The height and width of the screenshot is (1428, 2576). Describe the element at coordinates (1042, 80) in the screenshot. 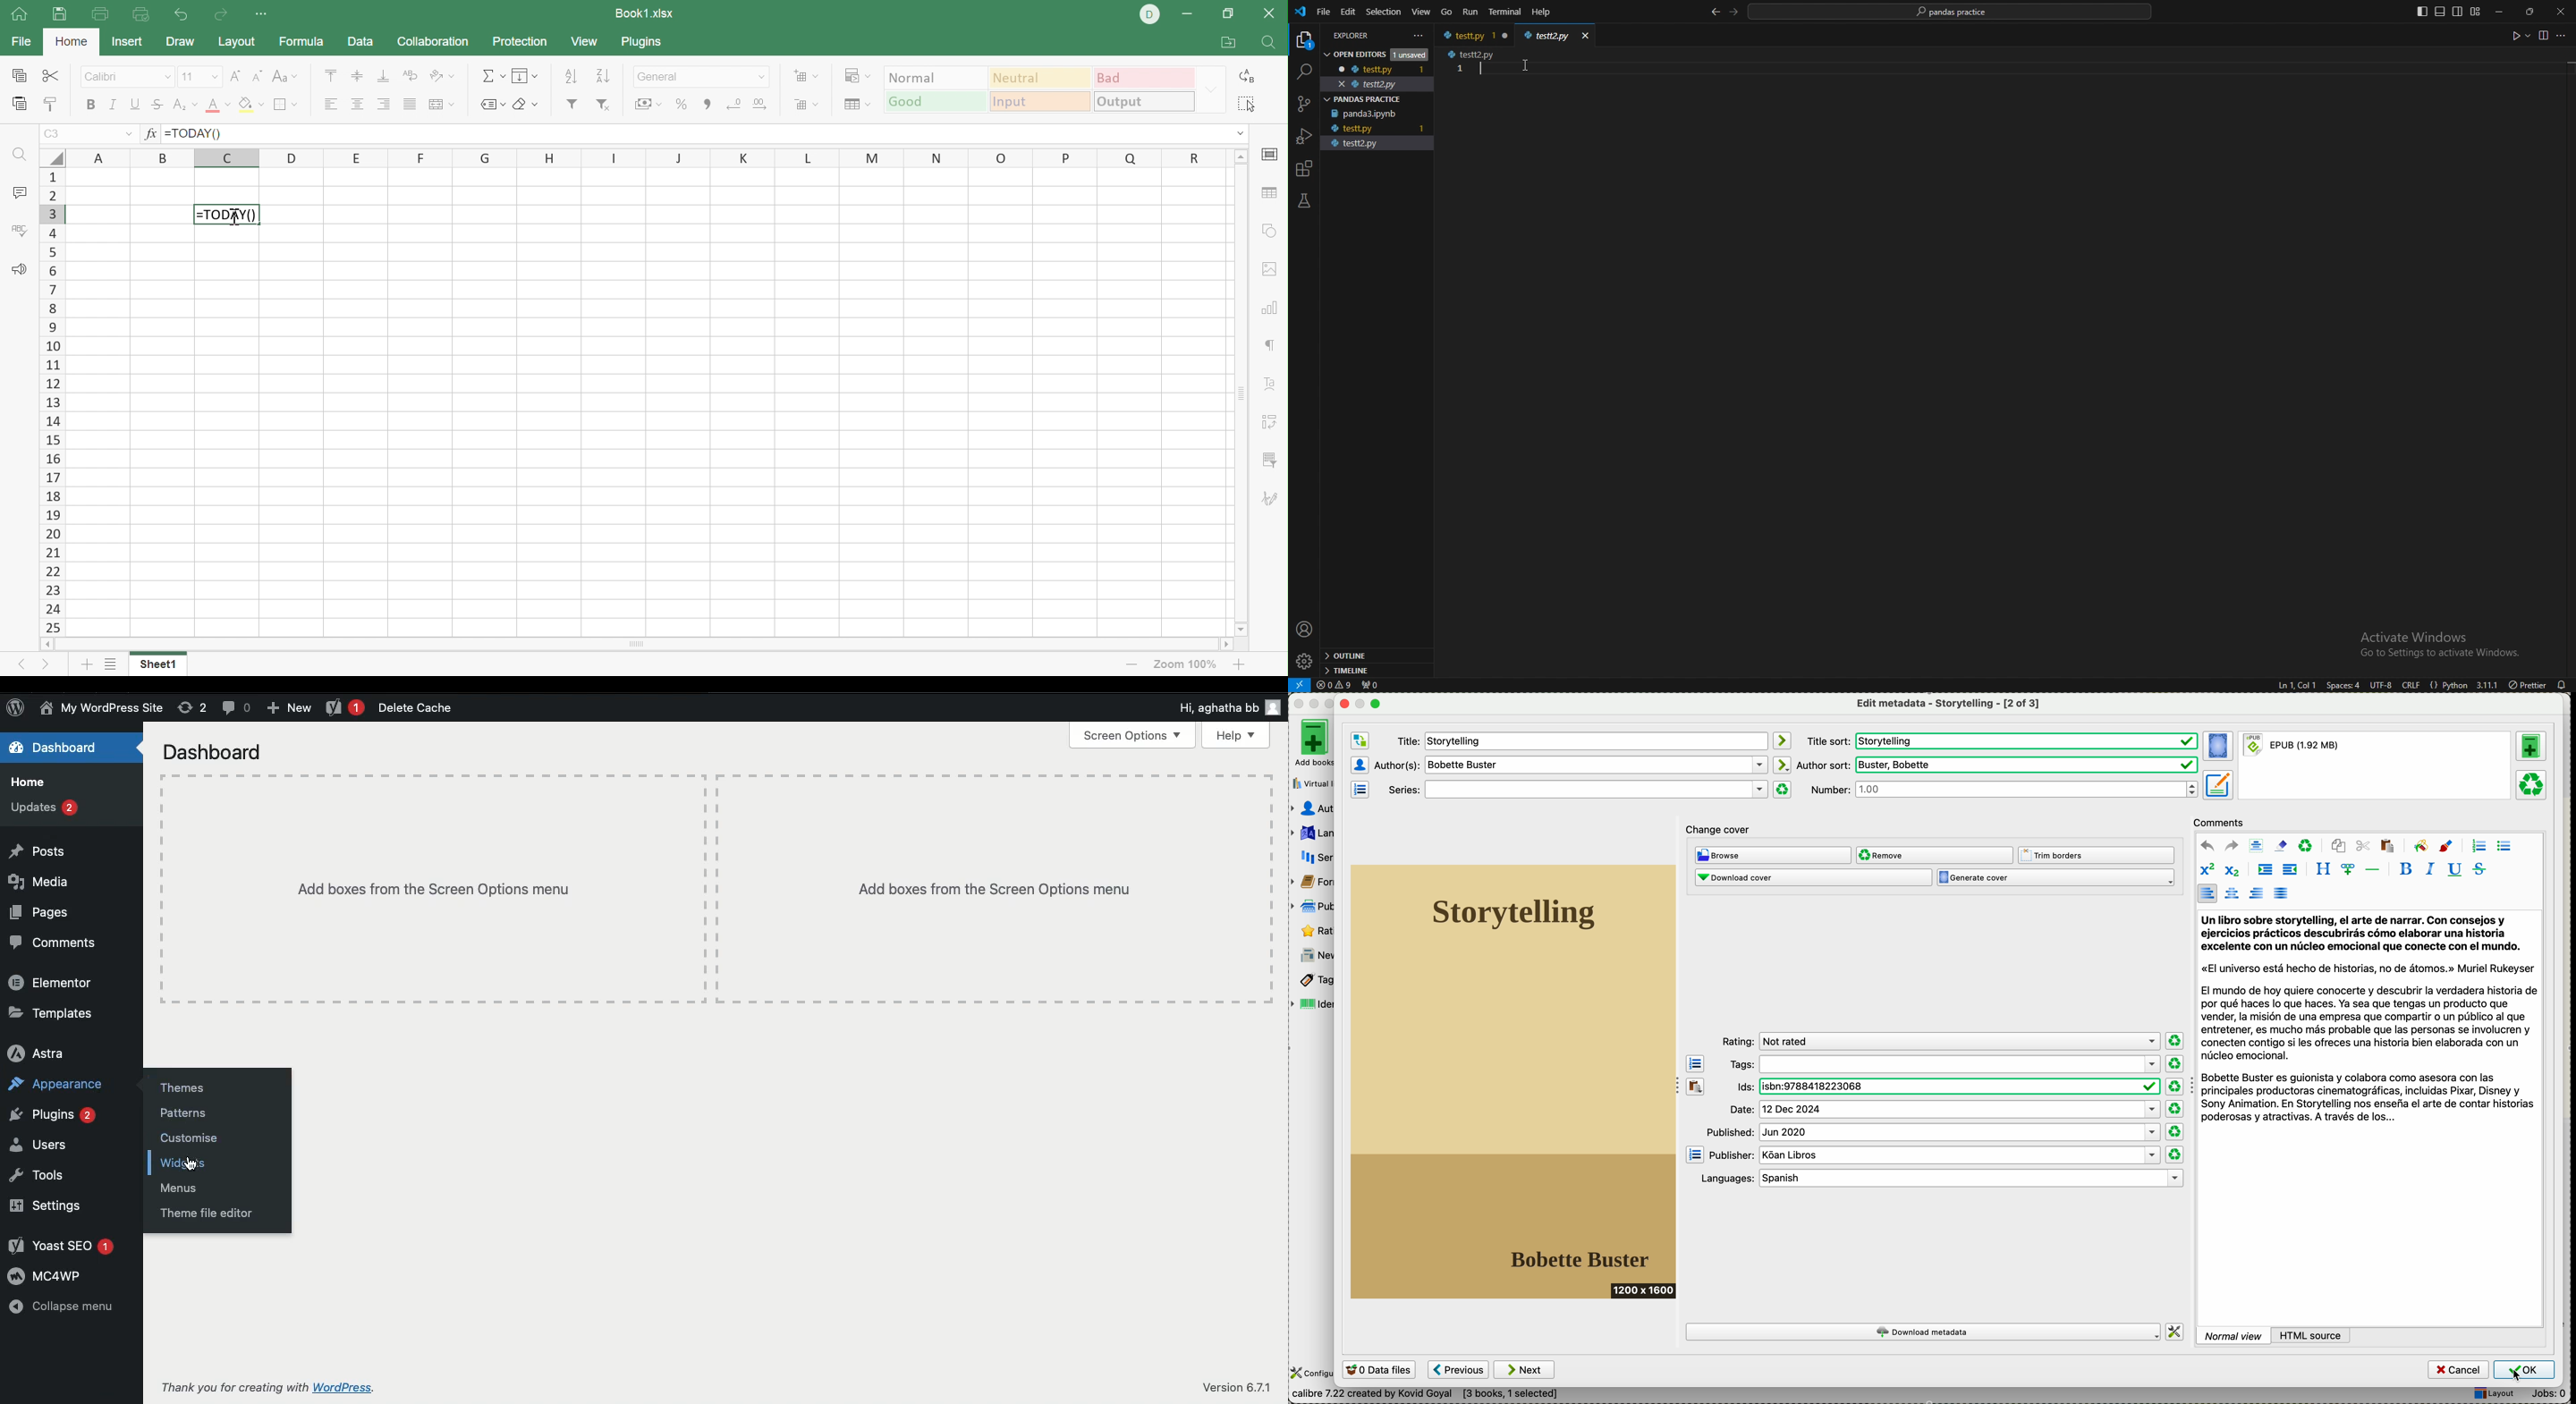

I see `Neutral` at that location.